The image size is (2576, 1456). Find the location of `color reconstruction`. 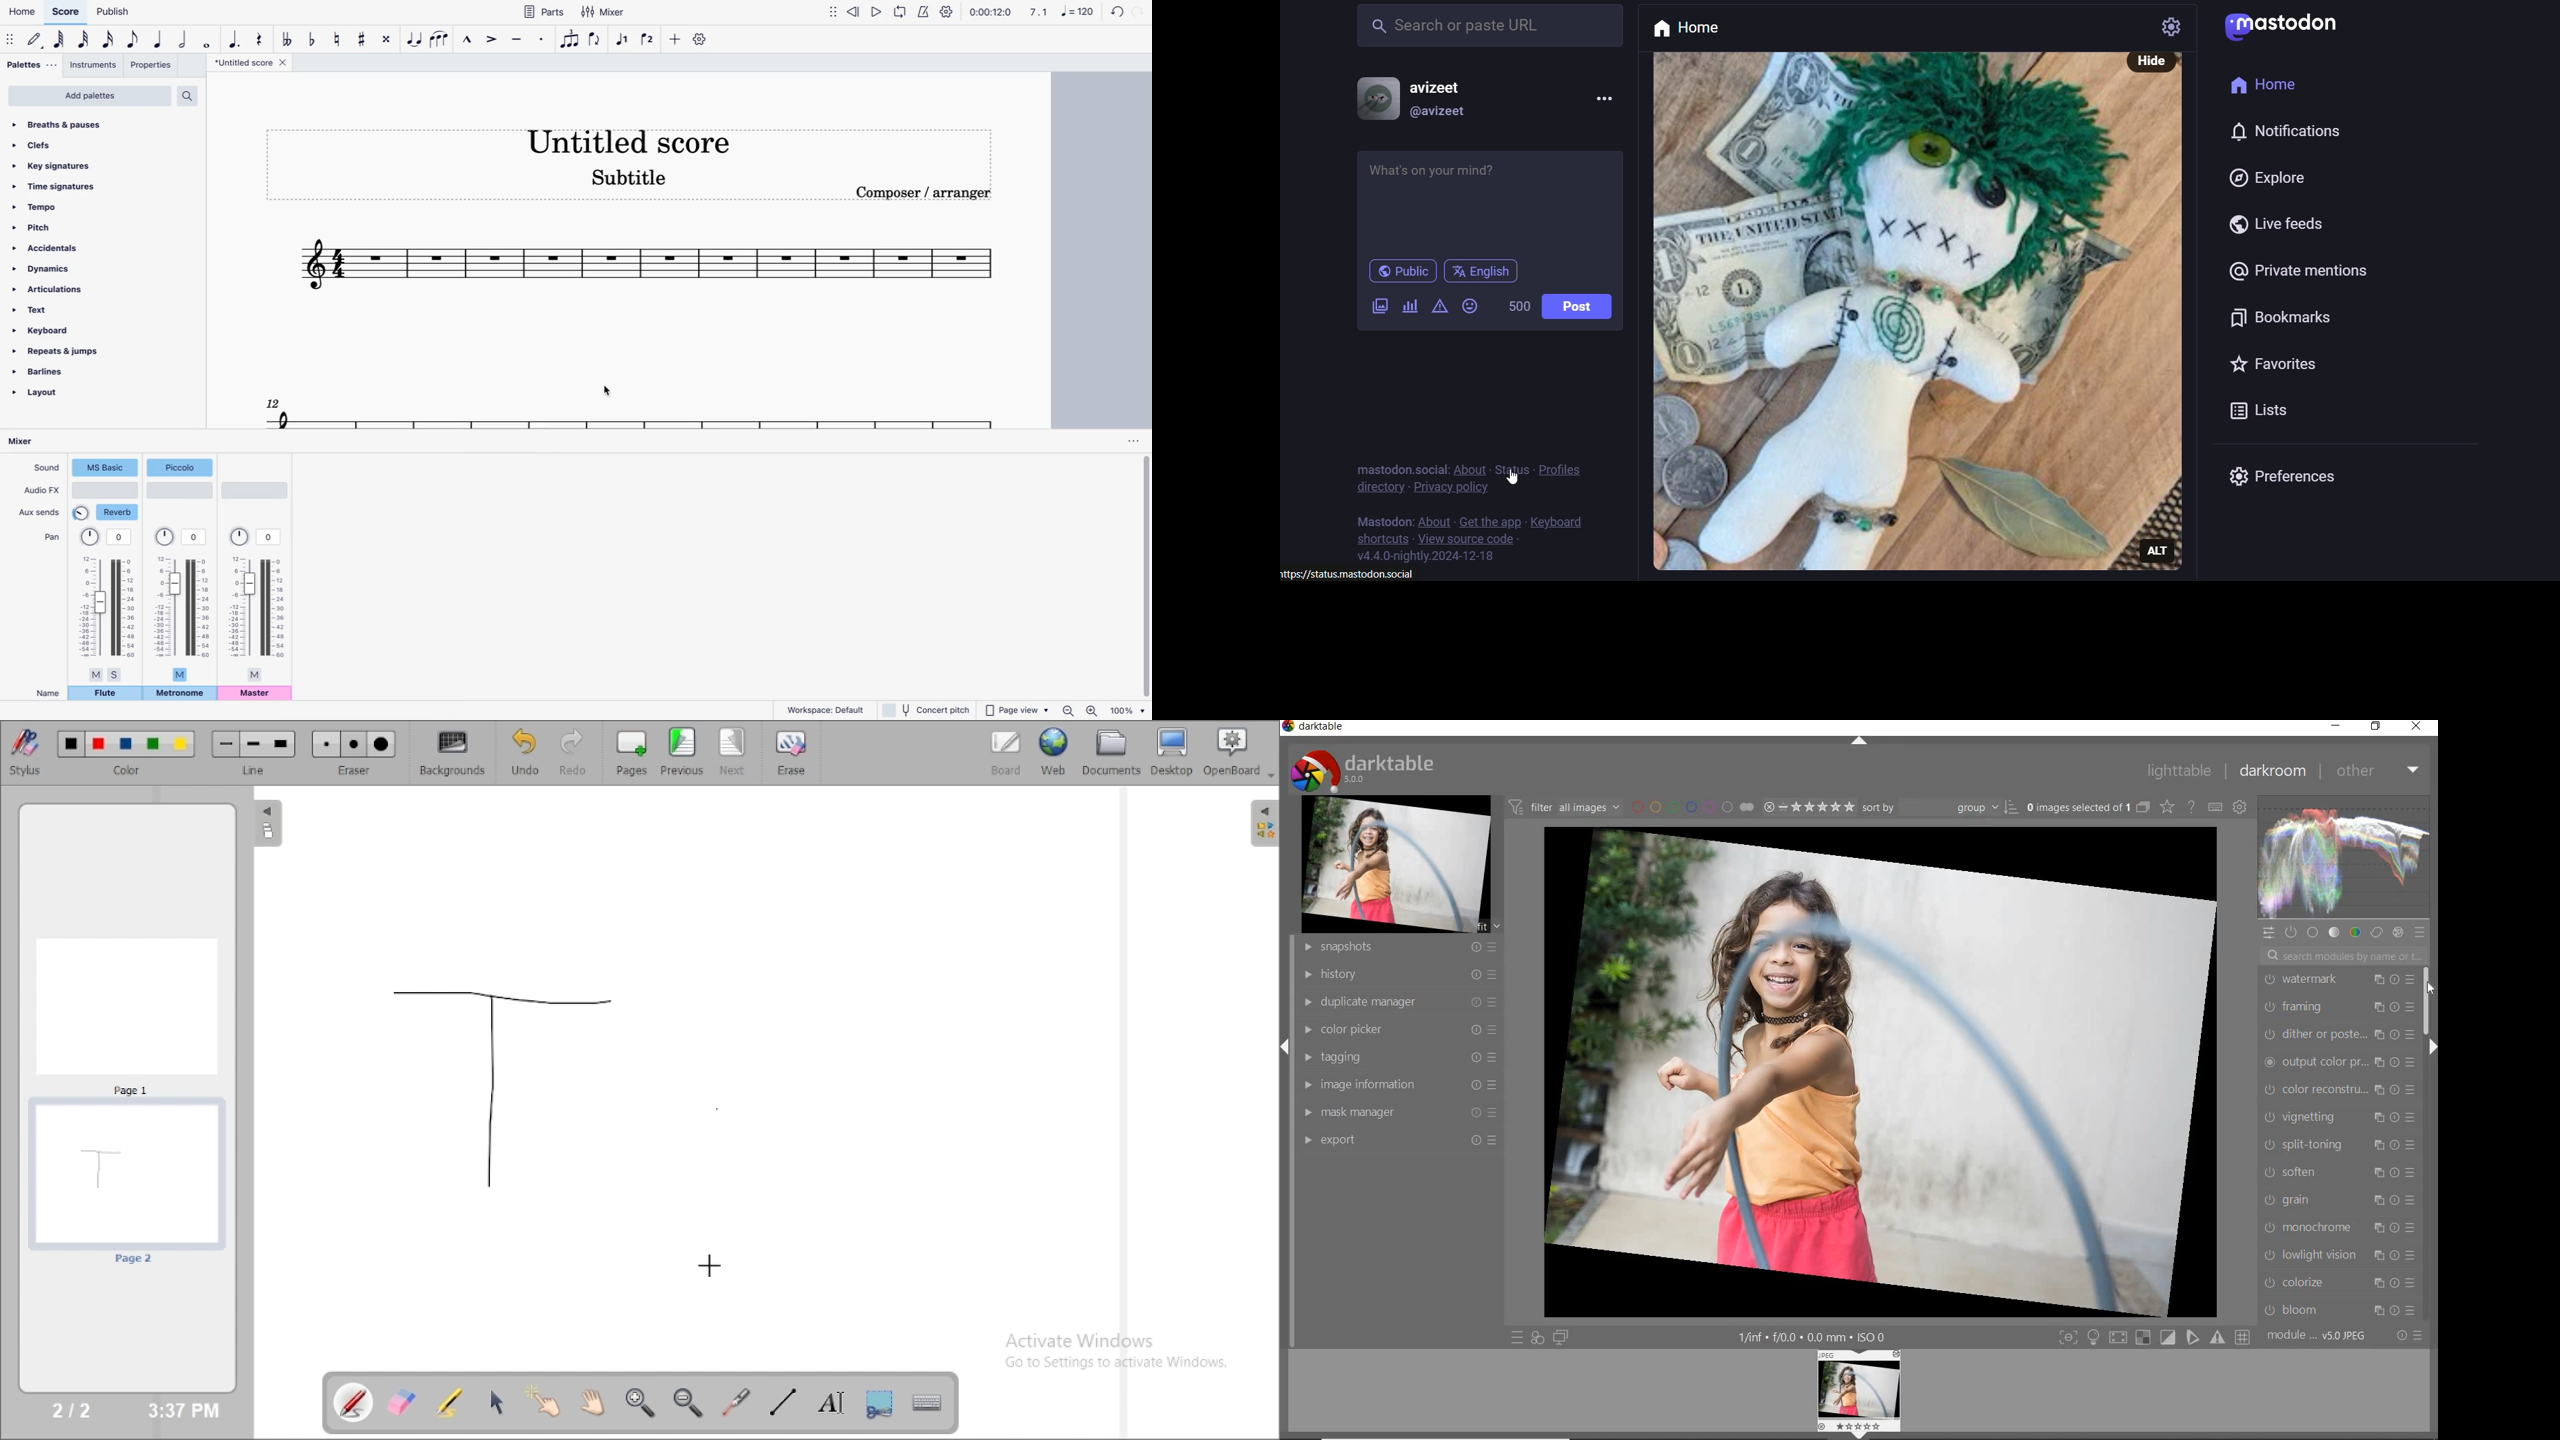

color reconstruction is located at coordinates (2344, 1090).